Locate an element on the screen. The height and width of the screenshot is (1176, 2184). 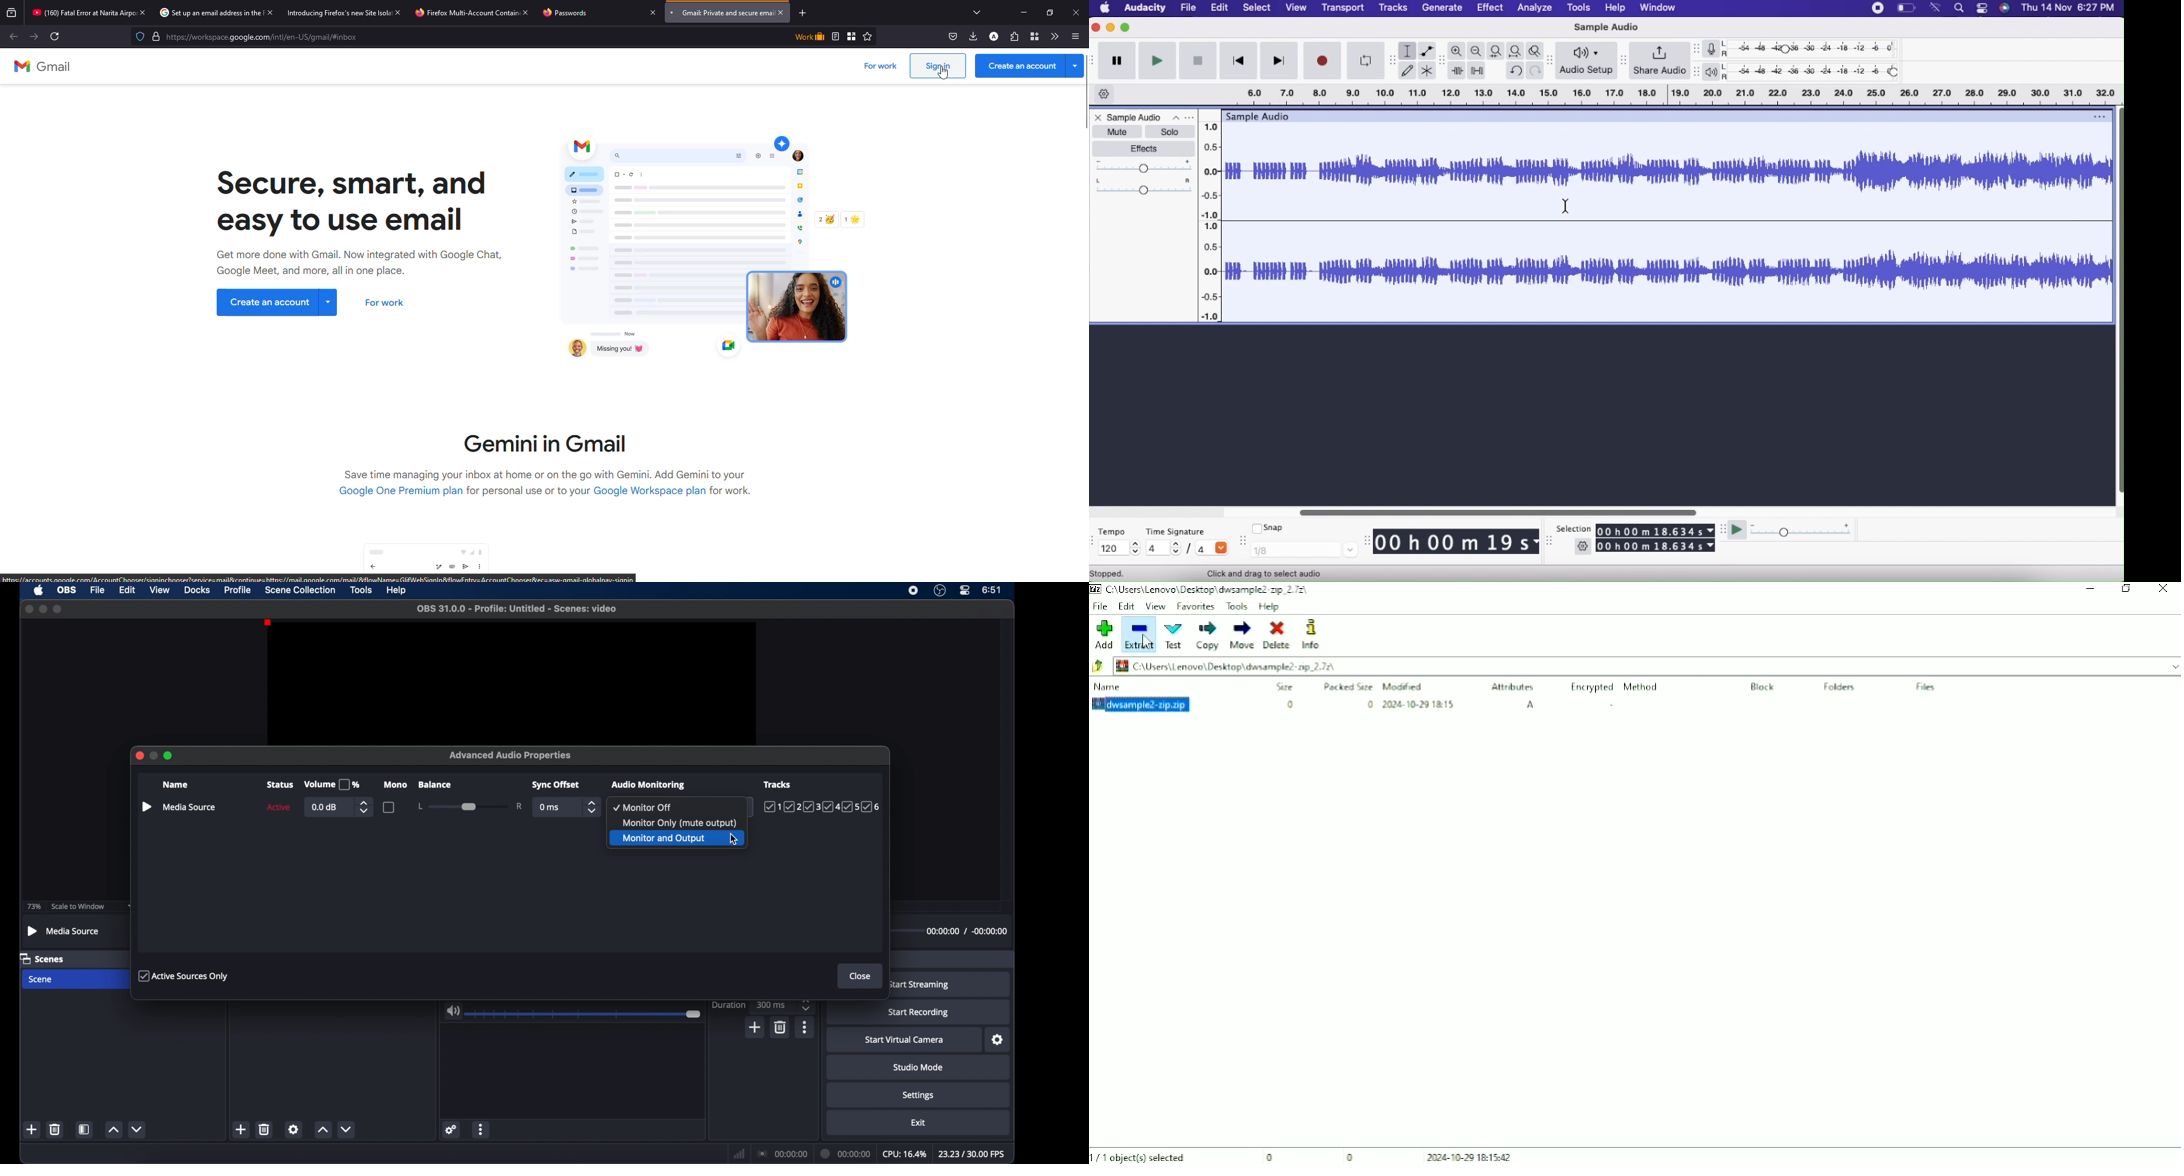
tracking is located at coordinates (137, 38).